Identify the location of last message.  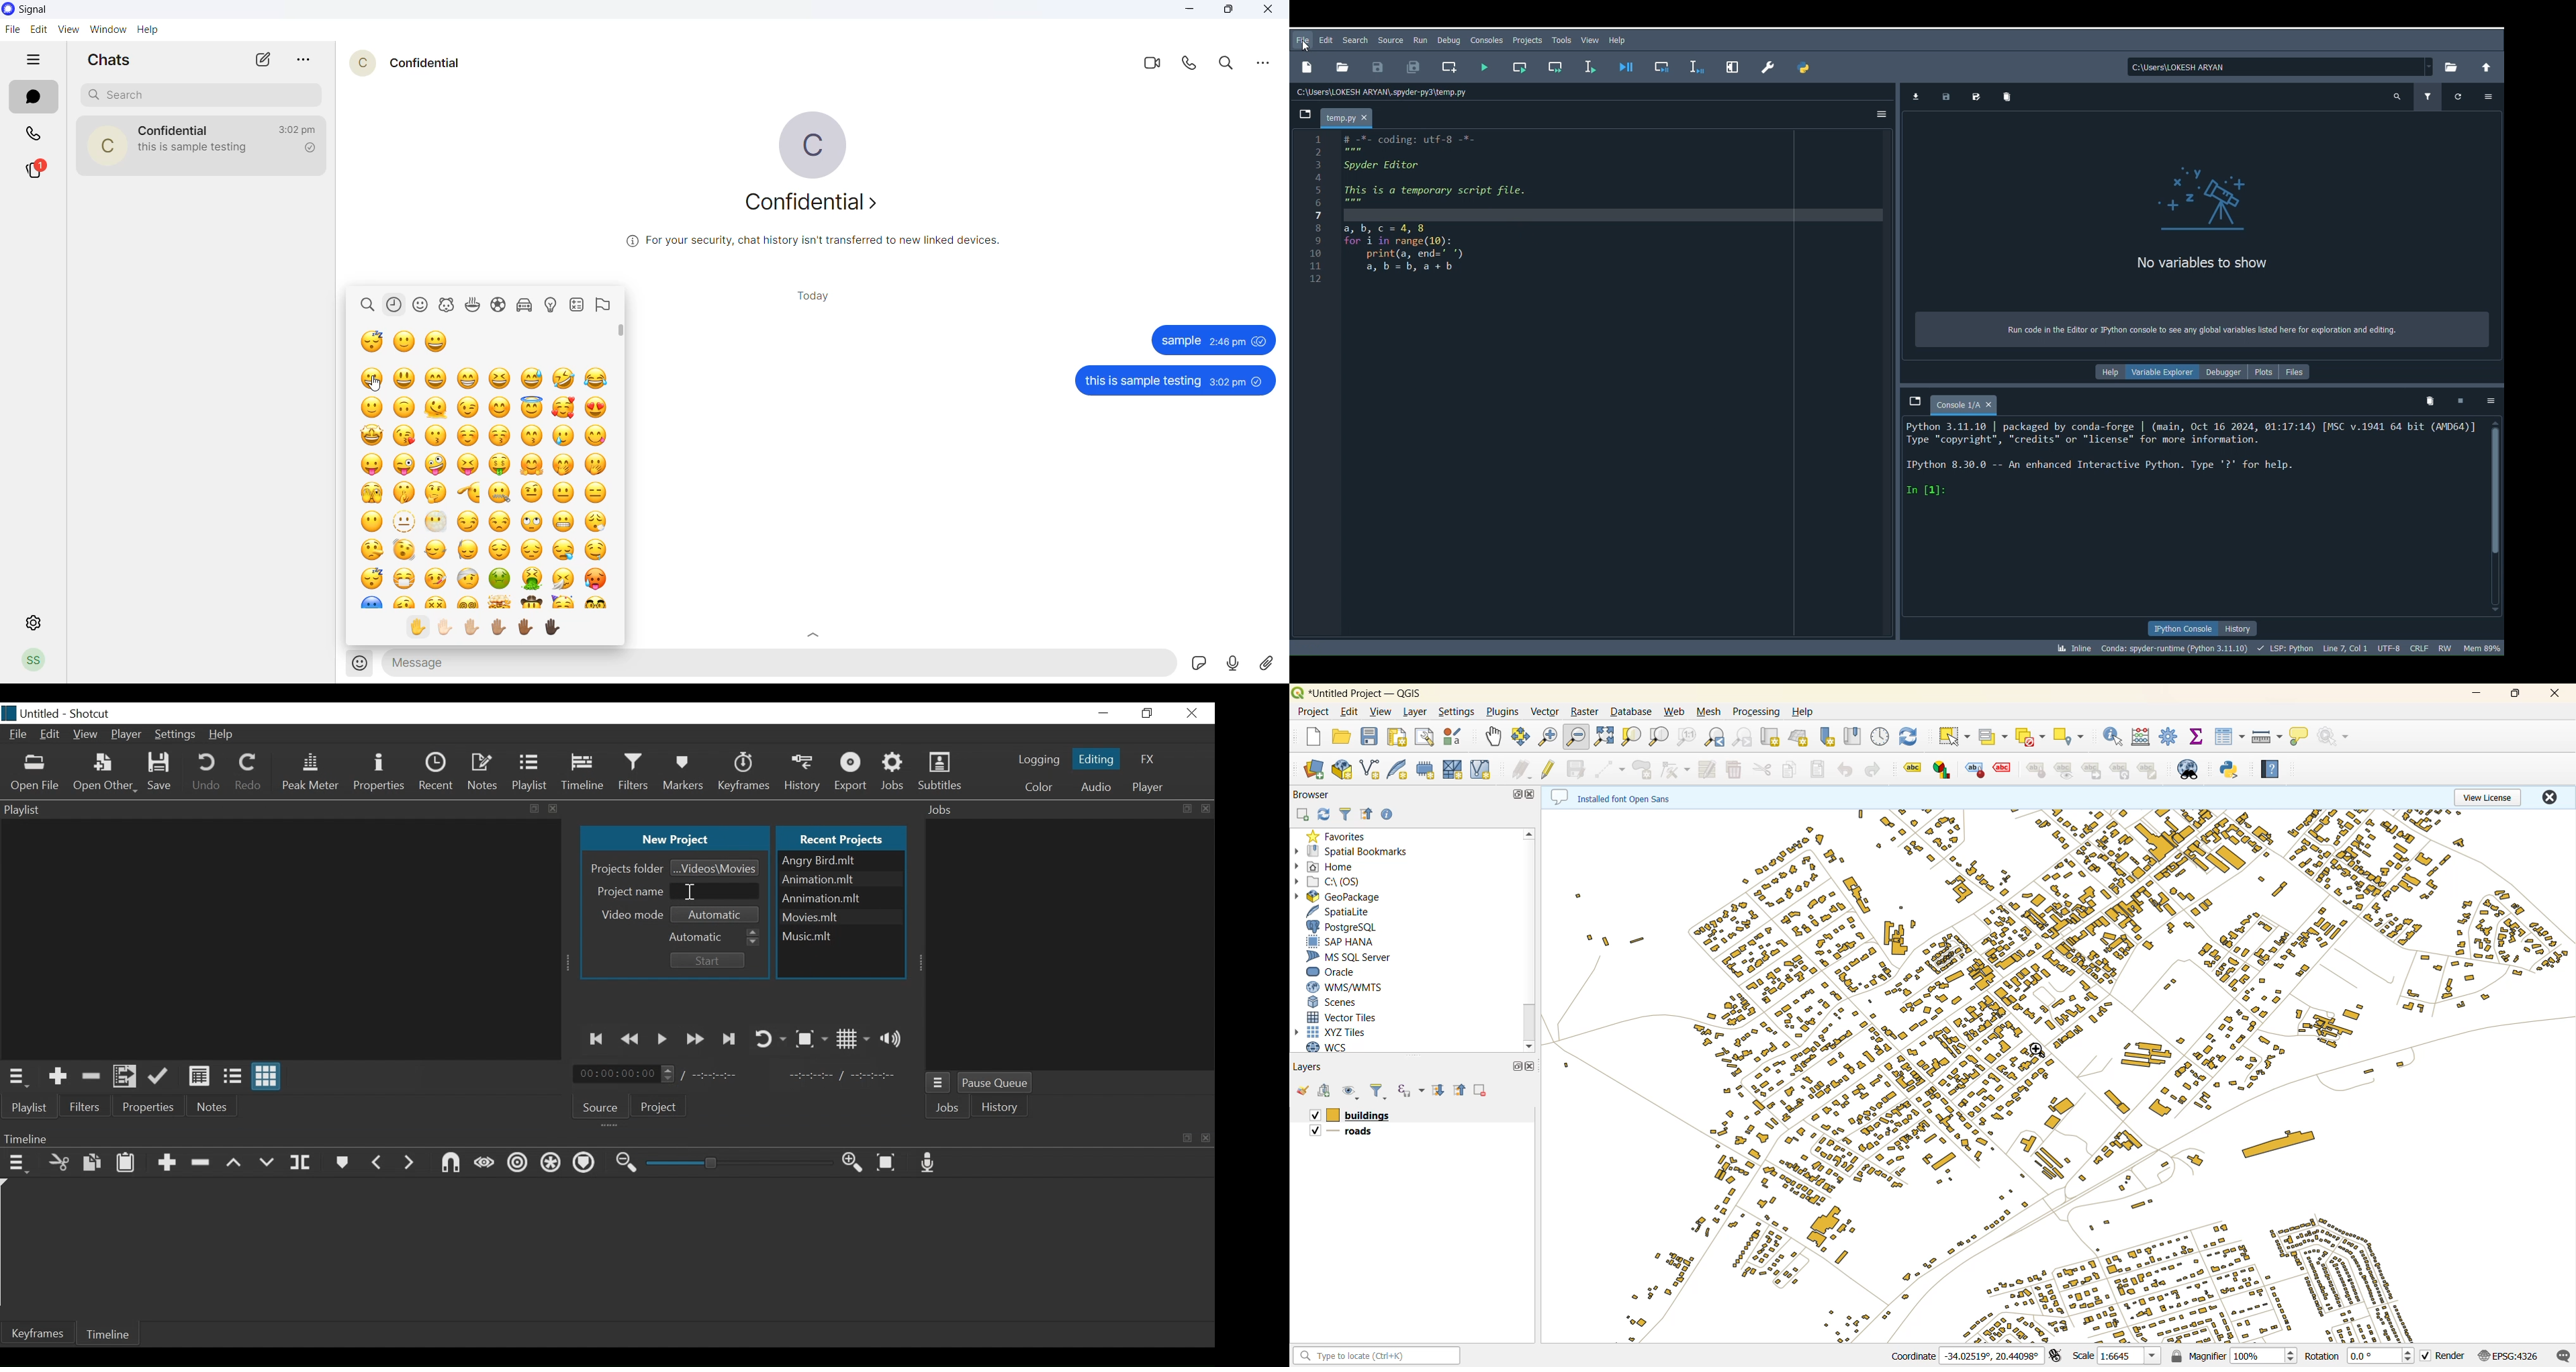
(203, 152).